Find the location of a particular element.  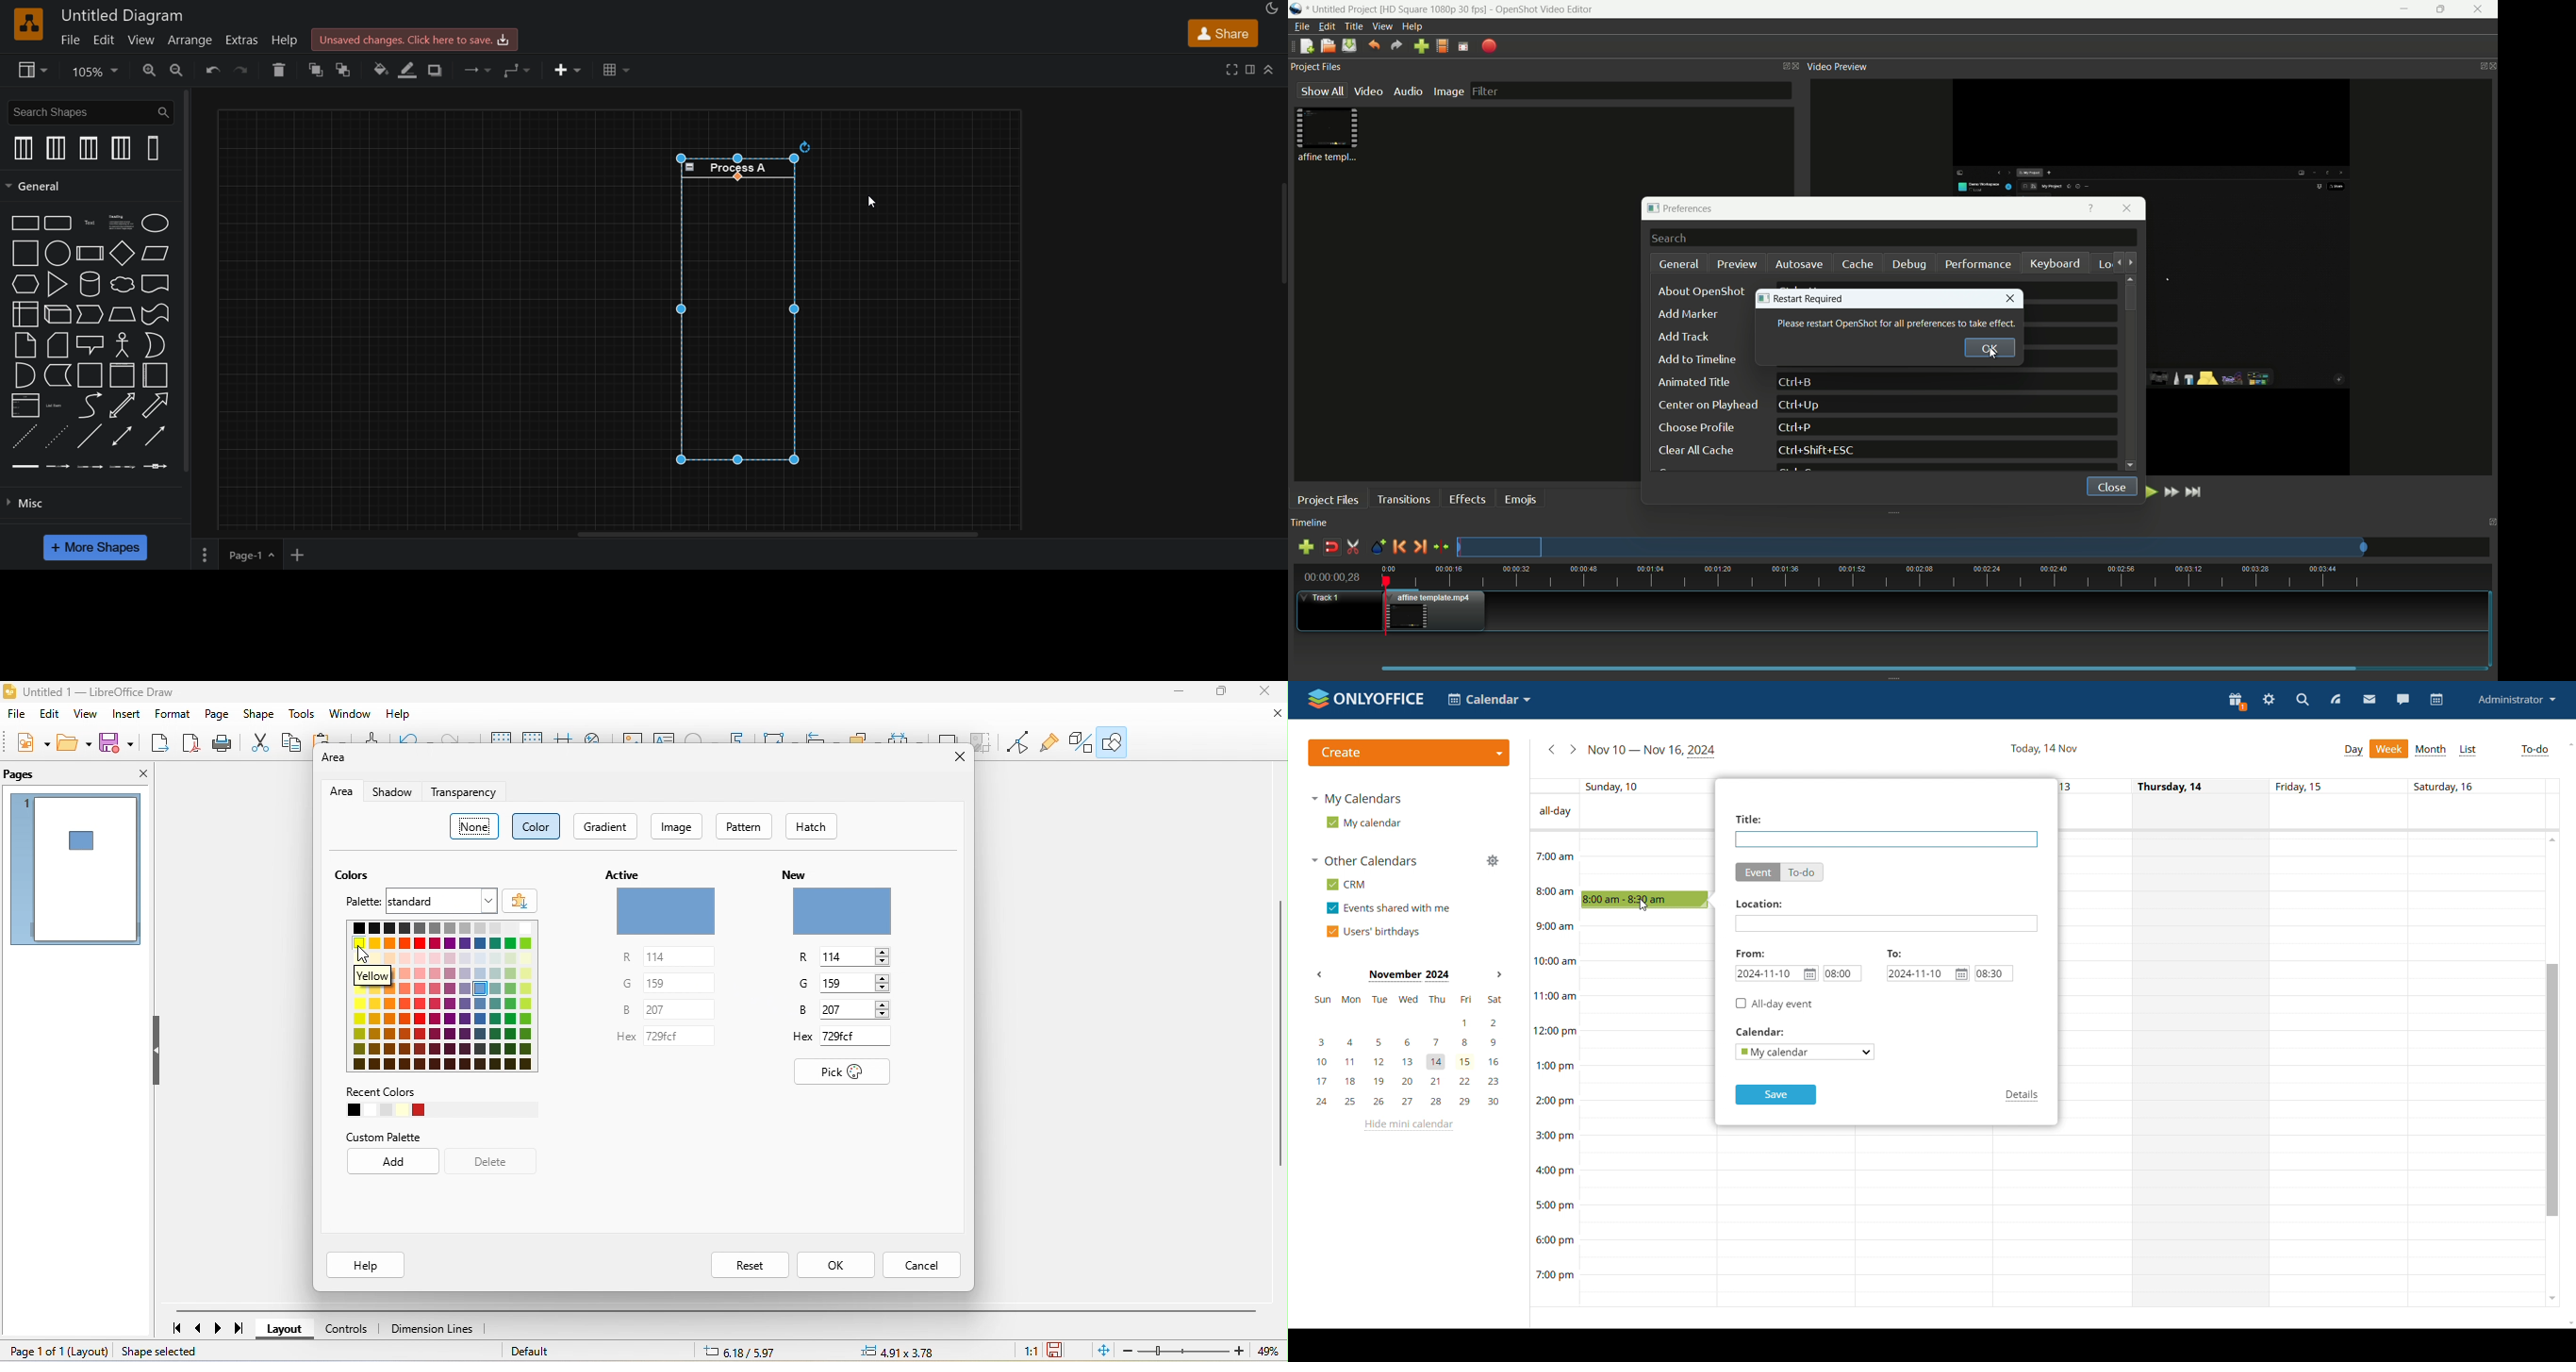

shadow is located at coordinates (395, 792).